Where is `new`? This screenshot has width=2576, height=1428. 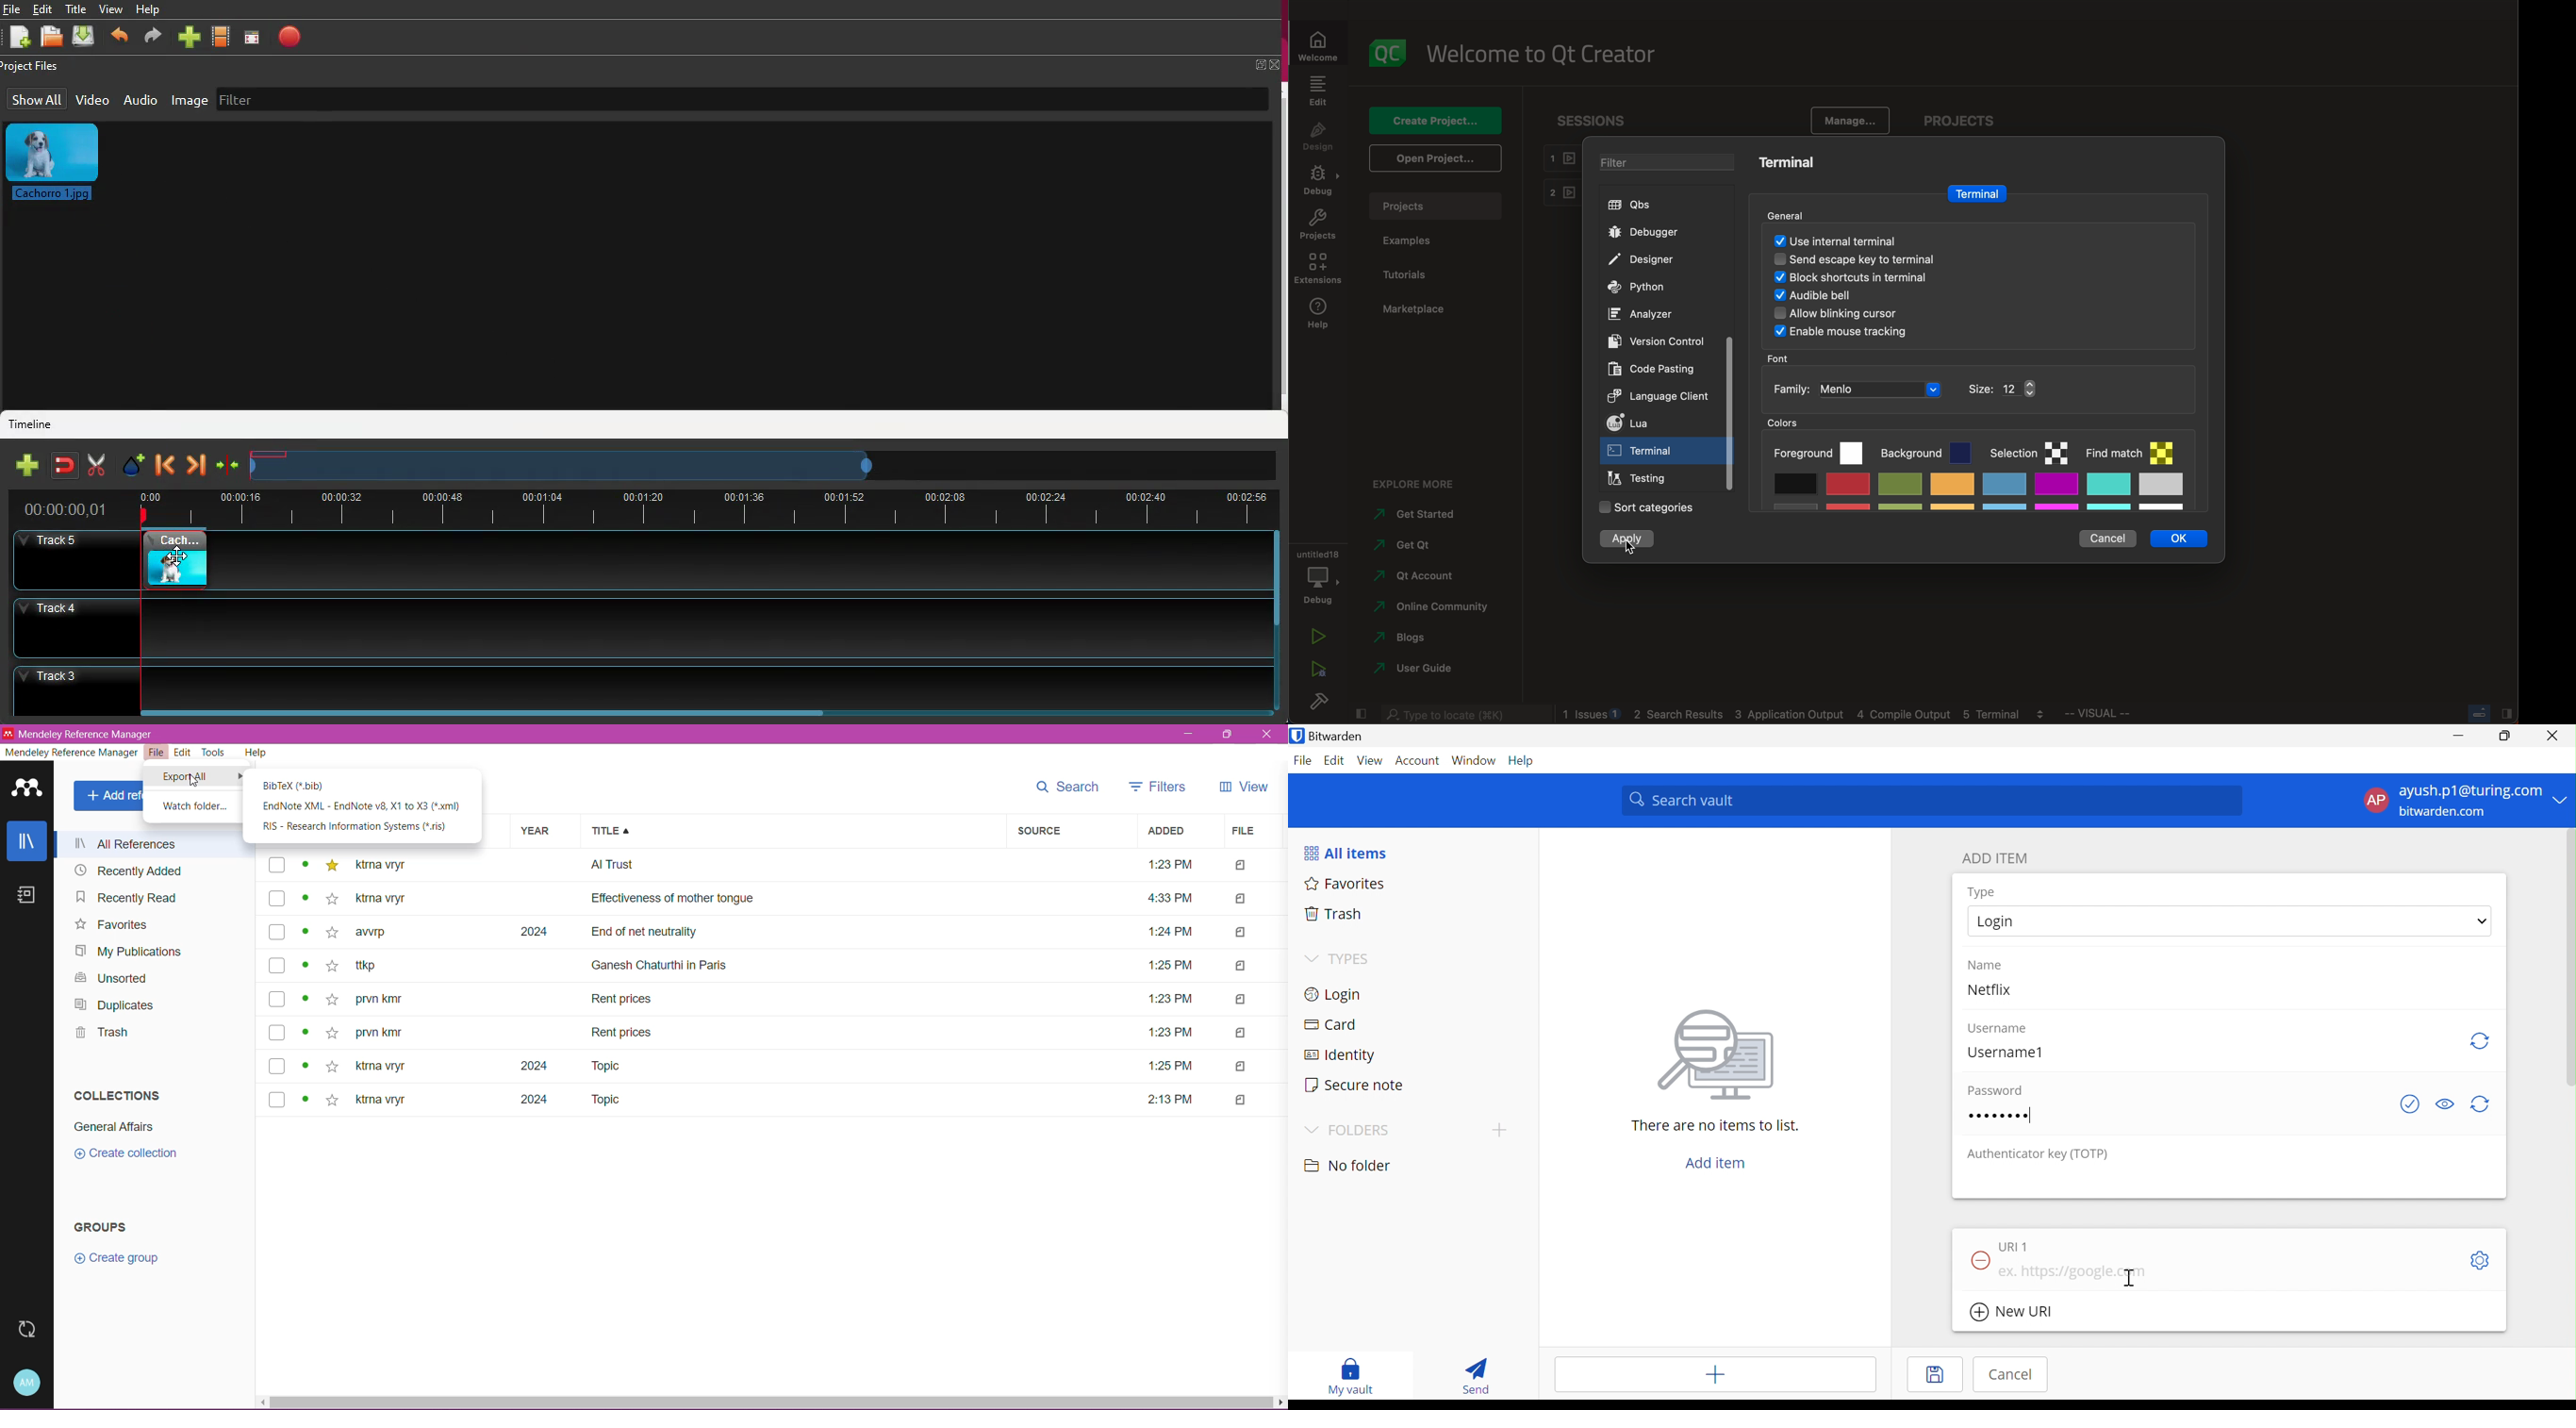 new is located at coordinates (27, 465).